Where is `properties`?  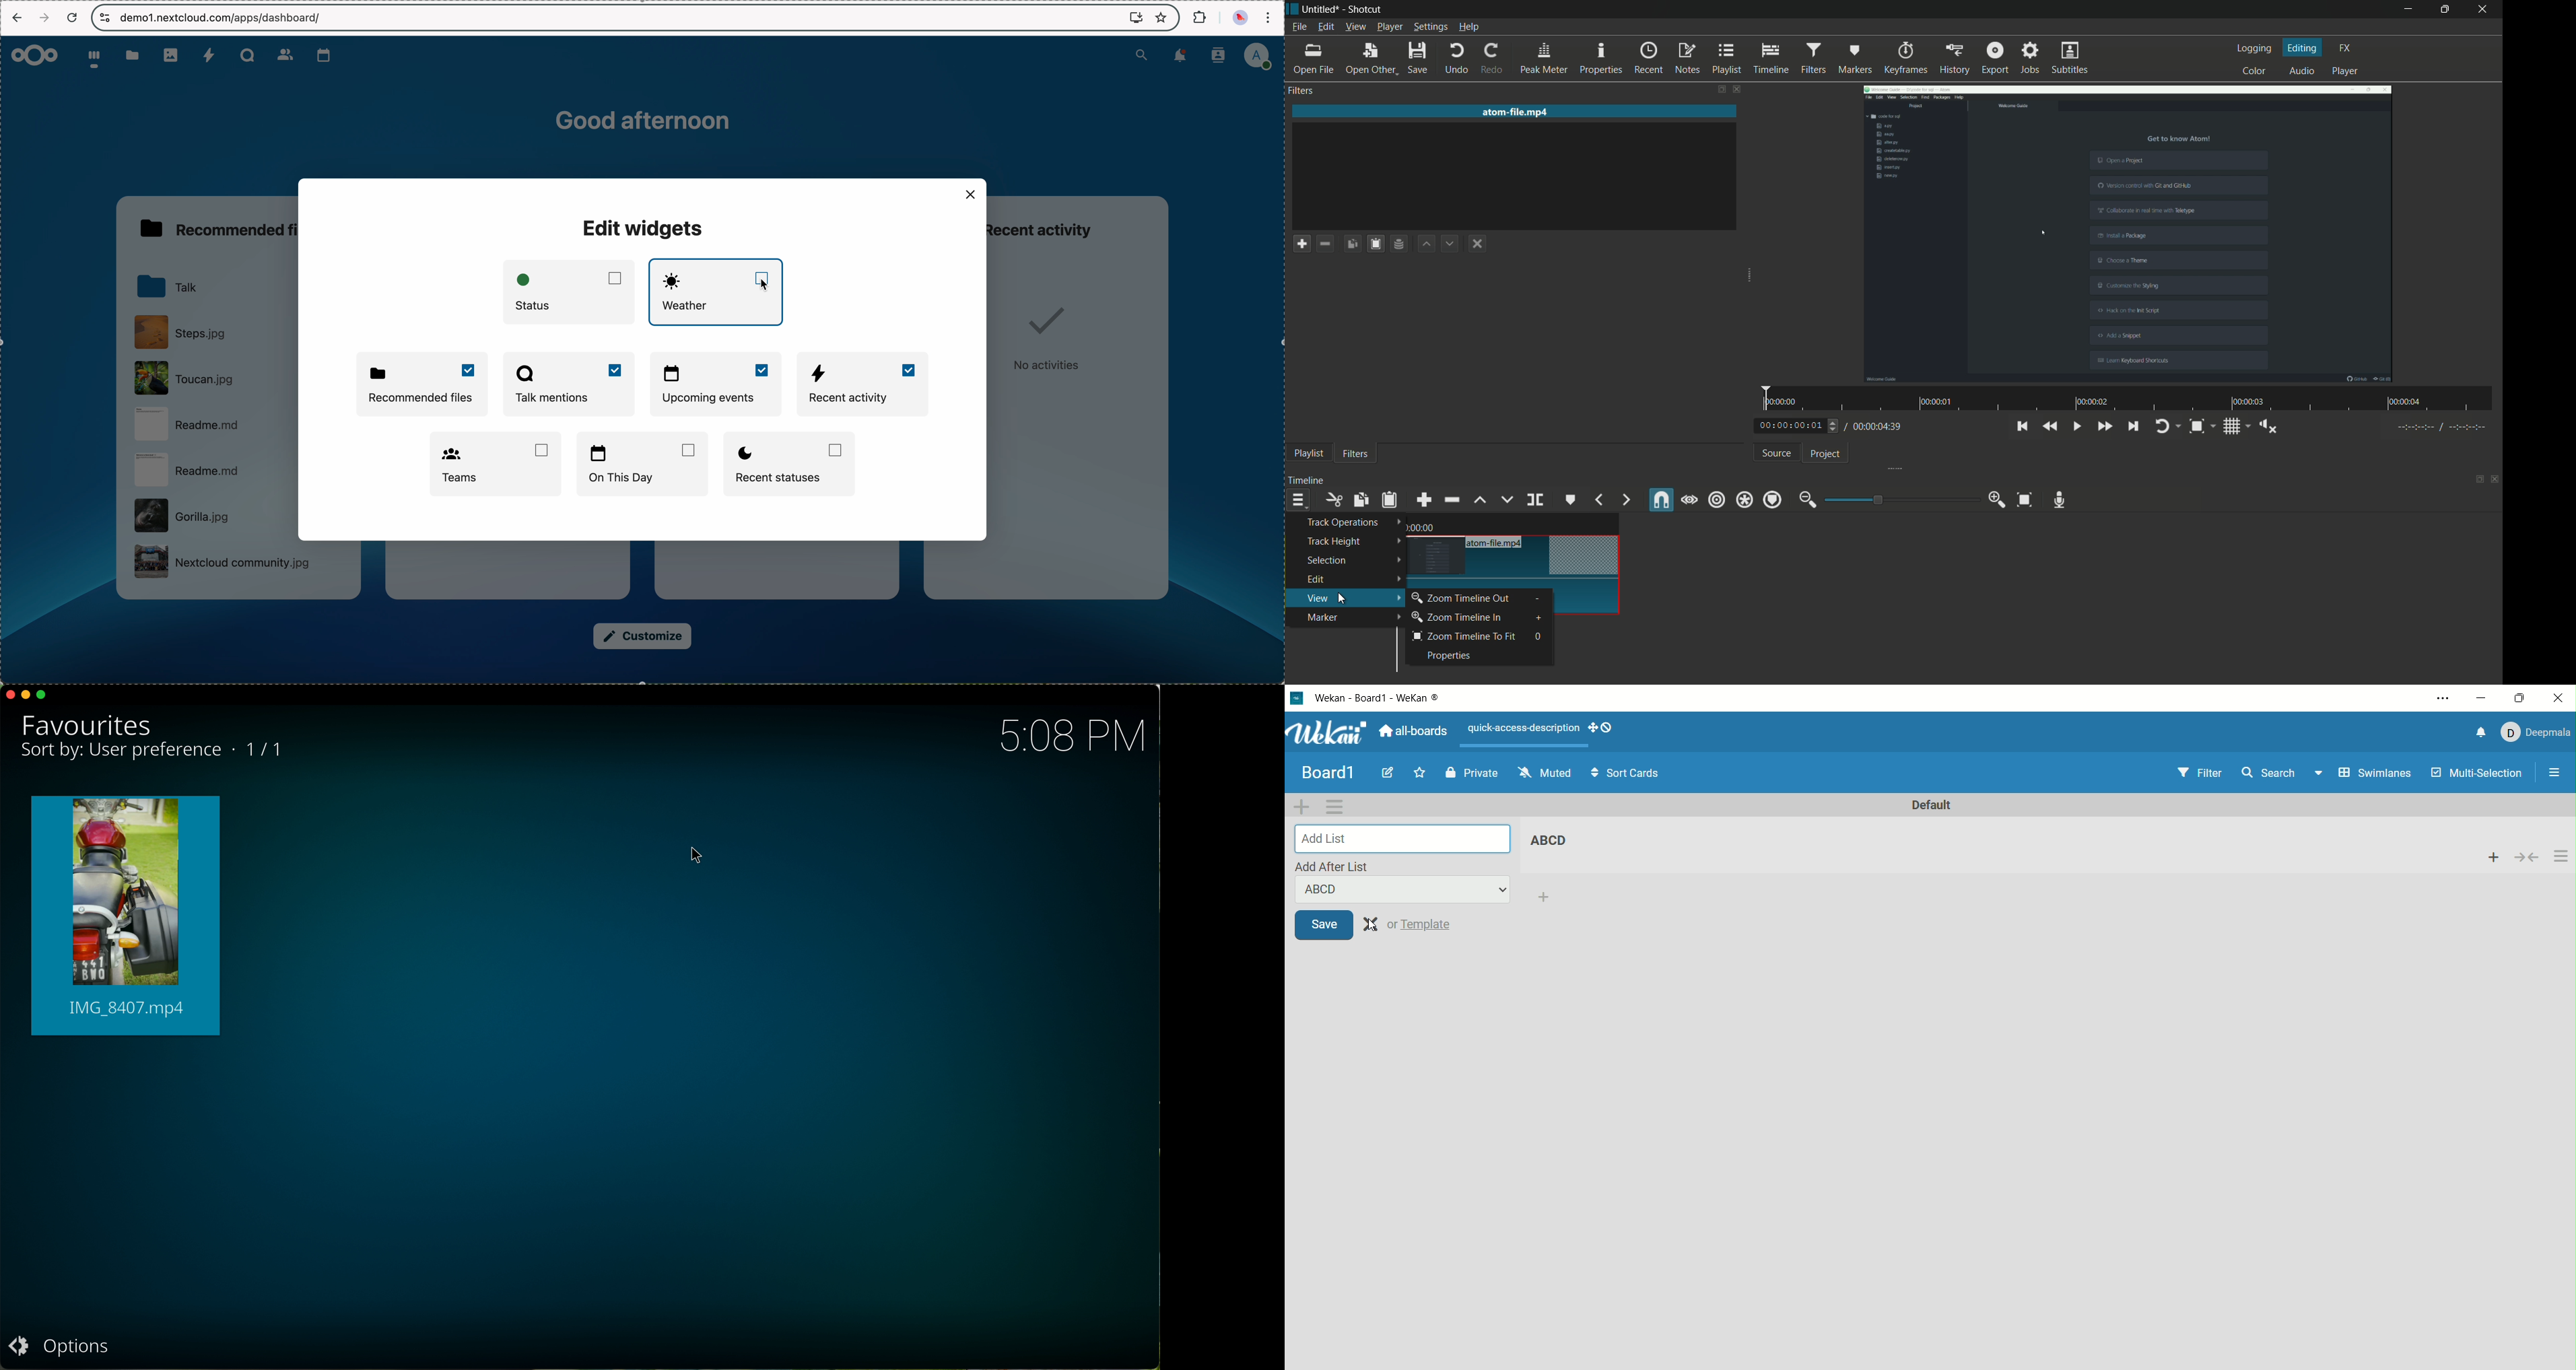 properties is located at coordinates (1448, 656).